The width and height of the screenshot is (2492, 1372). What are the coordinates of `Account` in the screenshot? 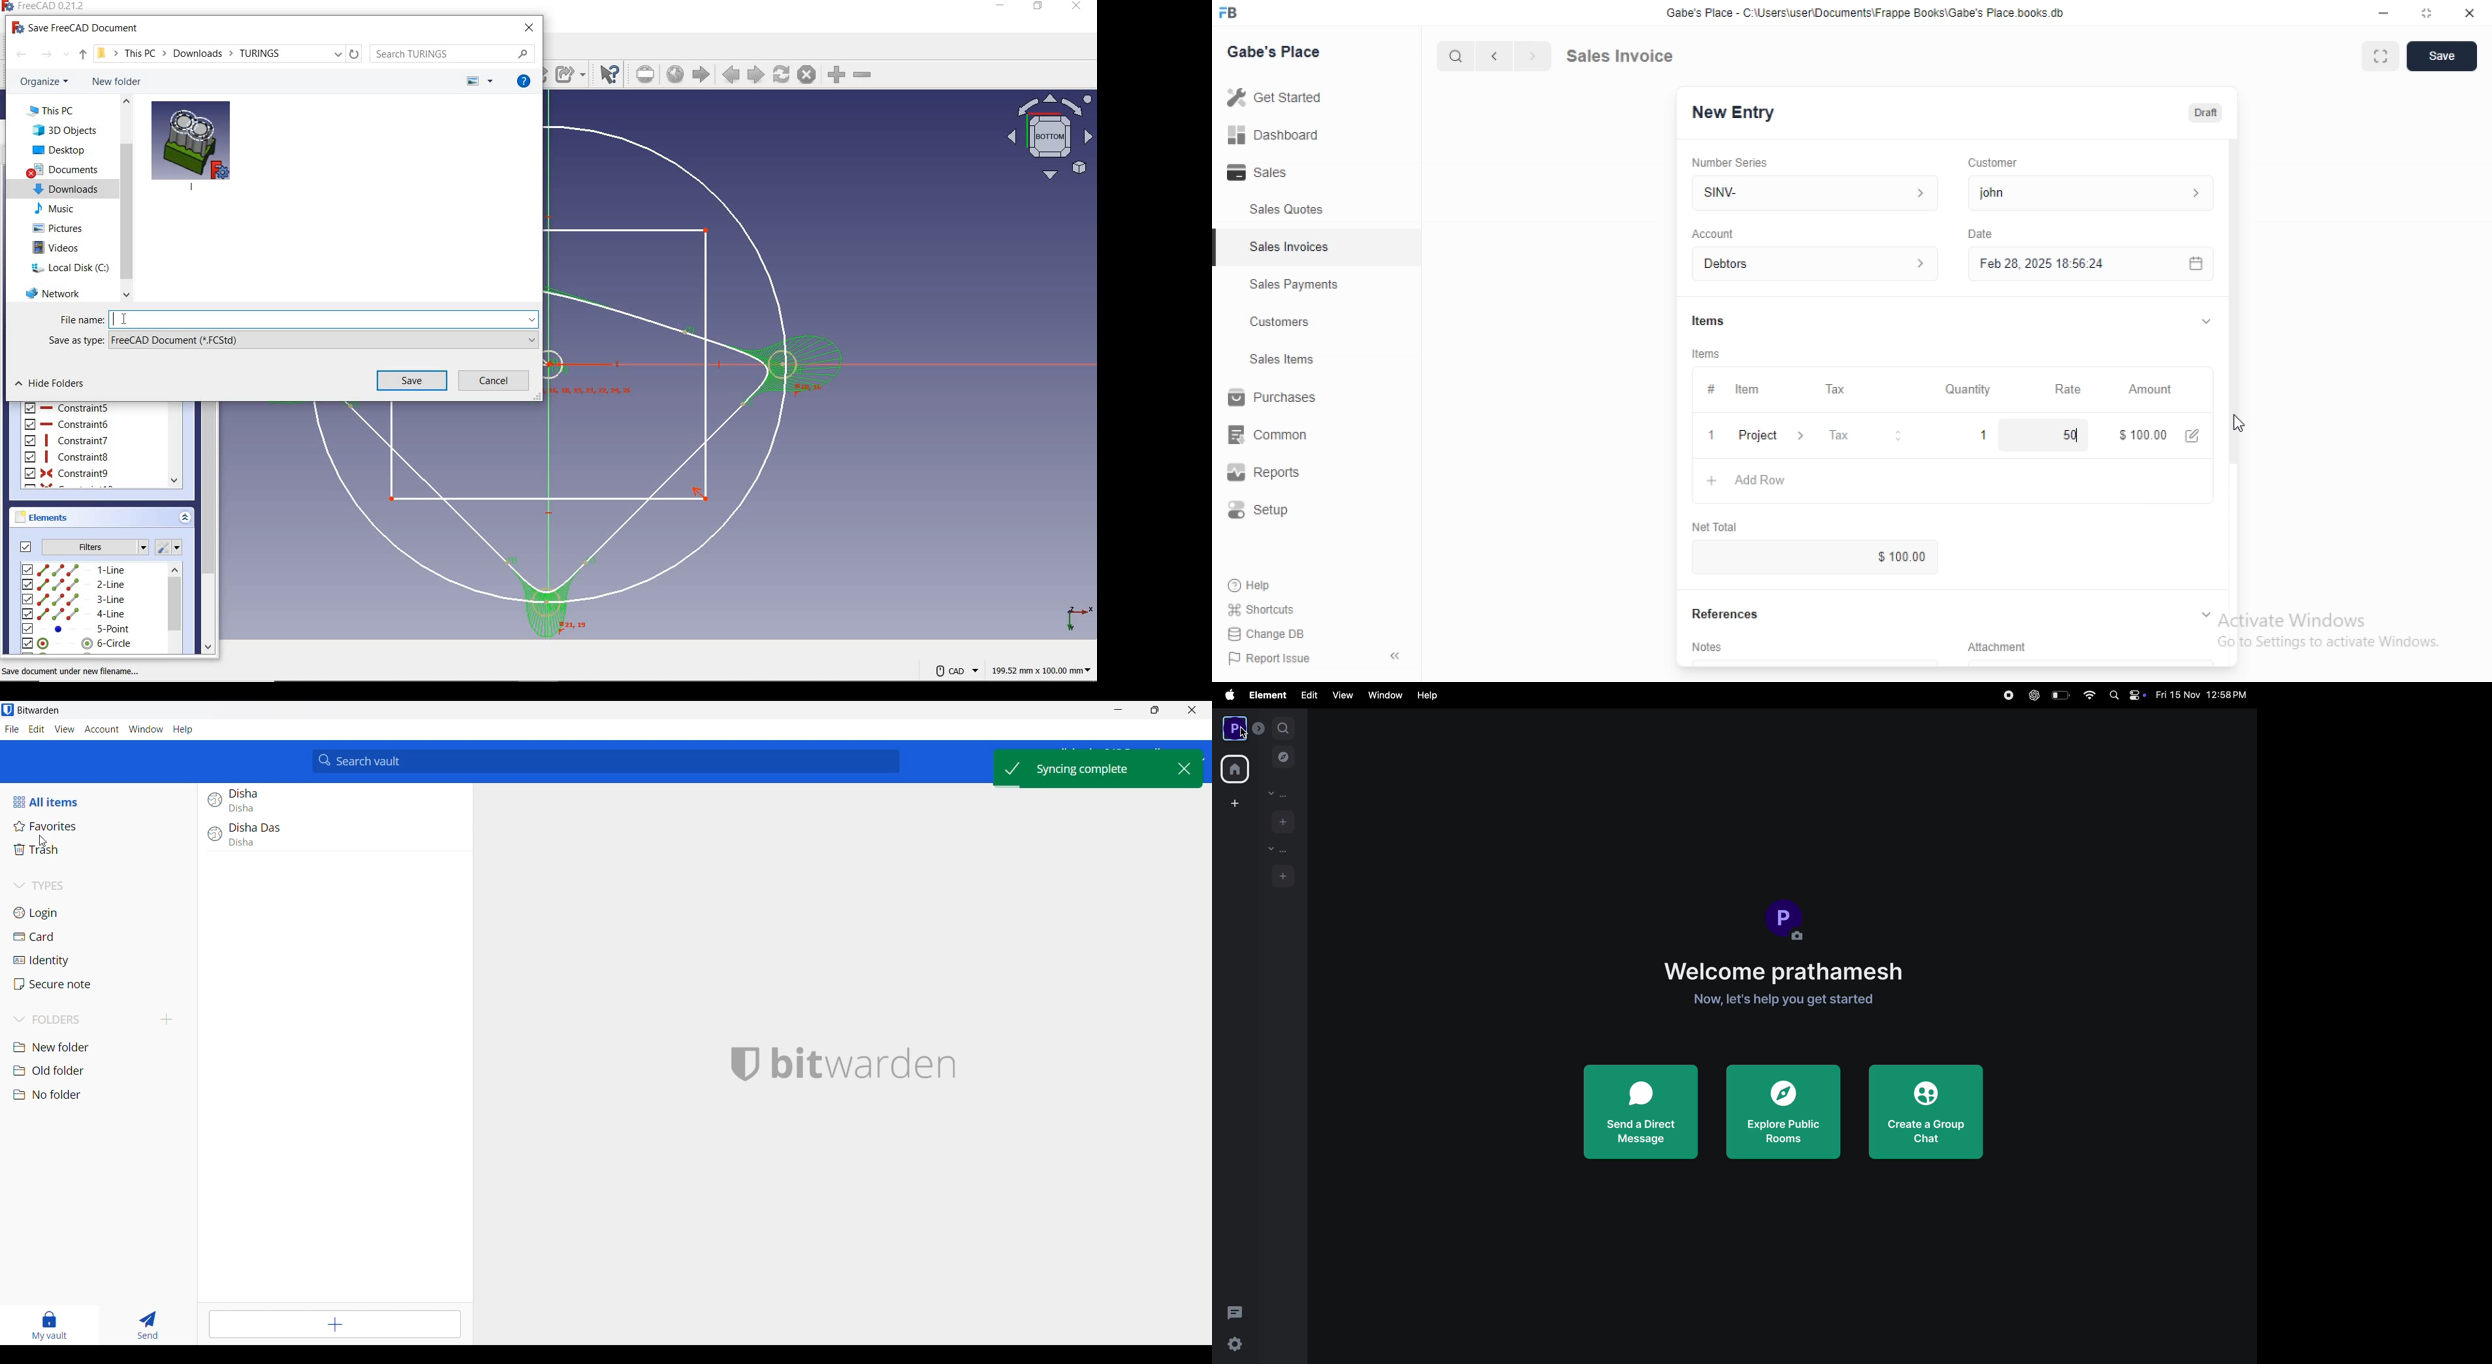 It's located at (1819, 264).